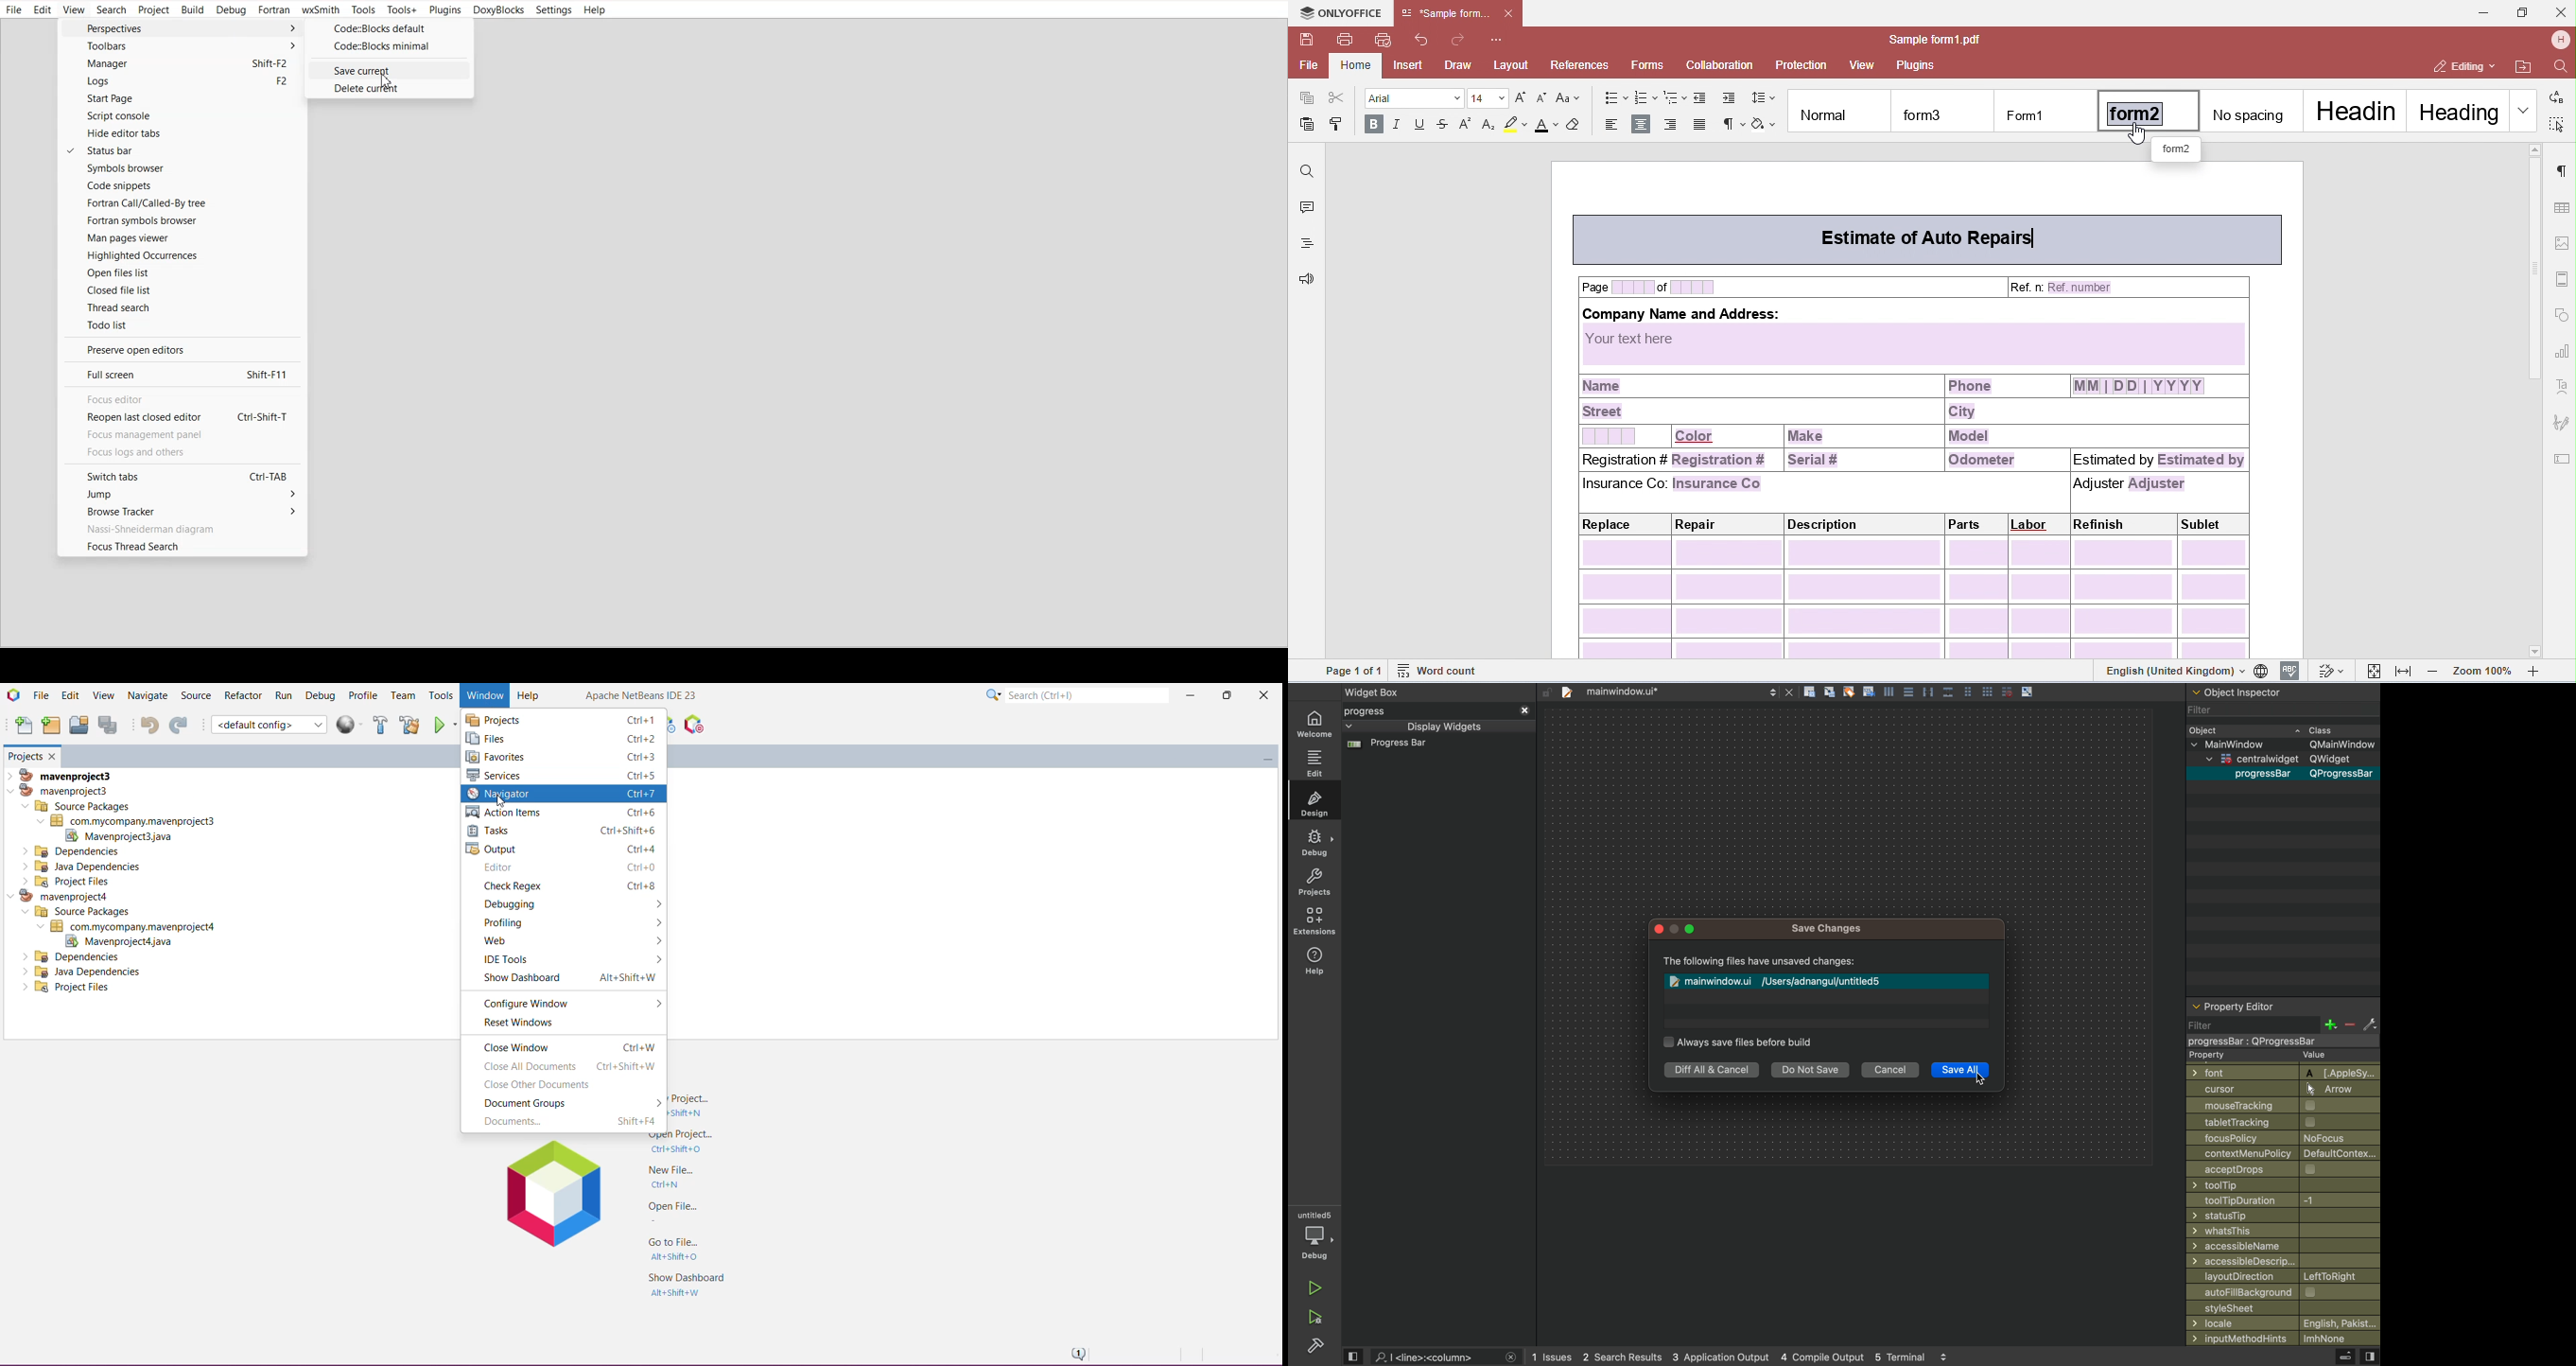 The width and height of the screenshot is (2576, 1372). Describe the element at coordinates (499, 11) in the screenshot. I see `DoxyBlocks` at that location.